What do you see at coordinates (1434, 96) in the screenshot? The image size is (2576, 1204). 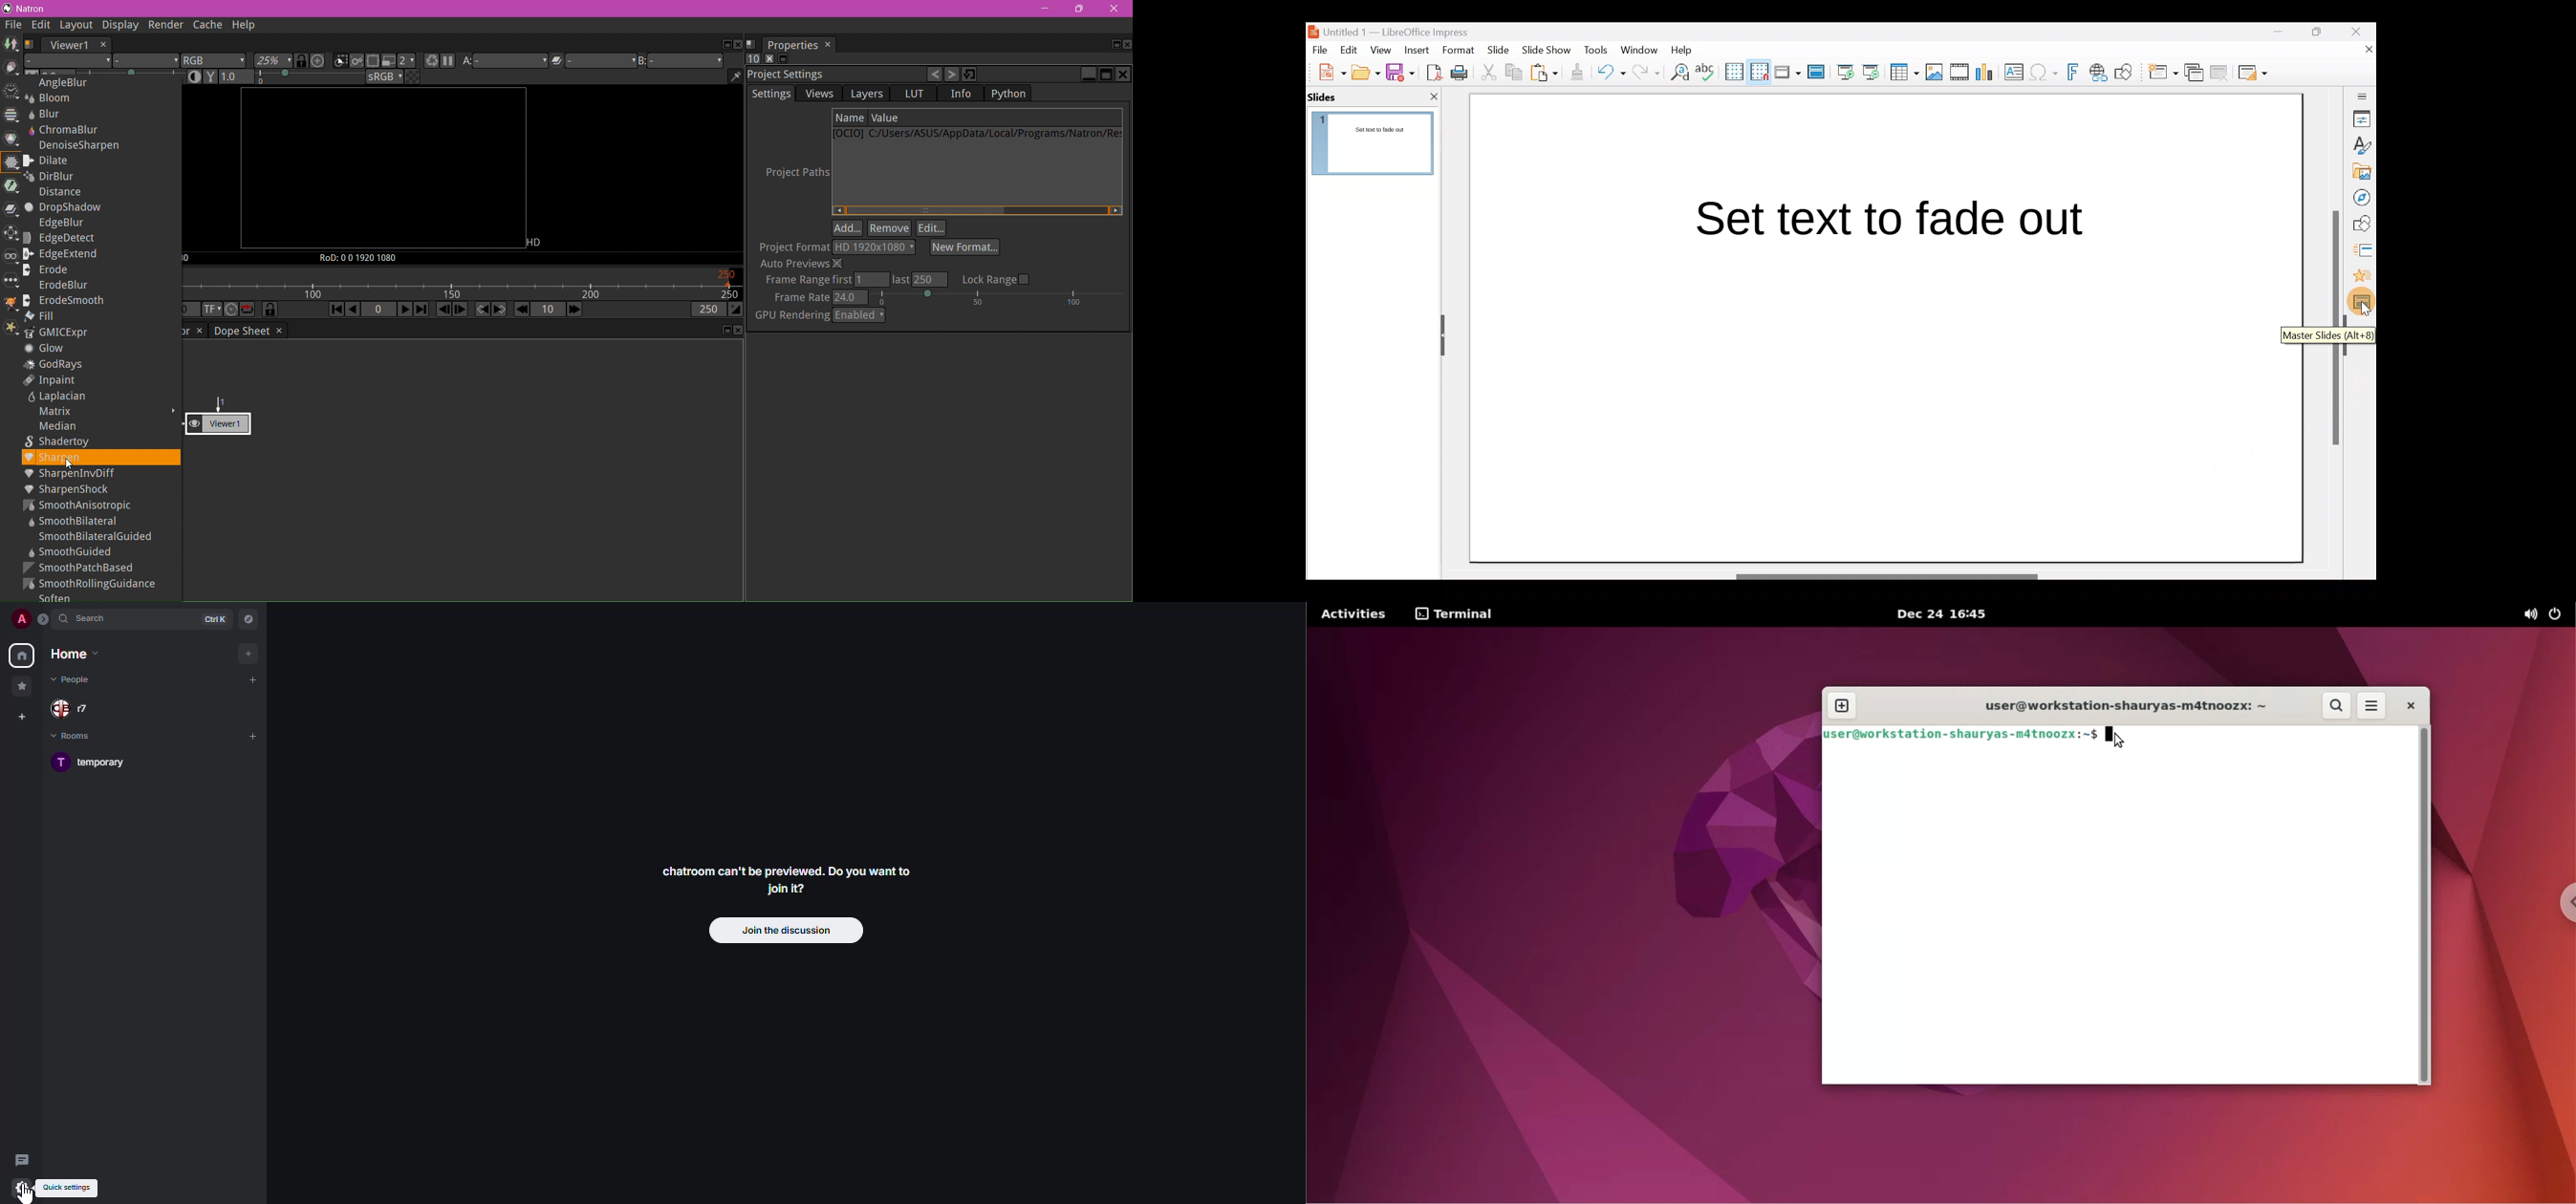 I see `close slide` at bounding box center [1434, 96].